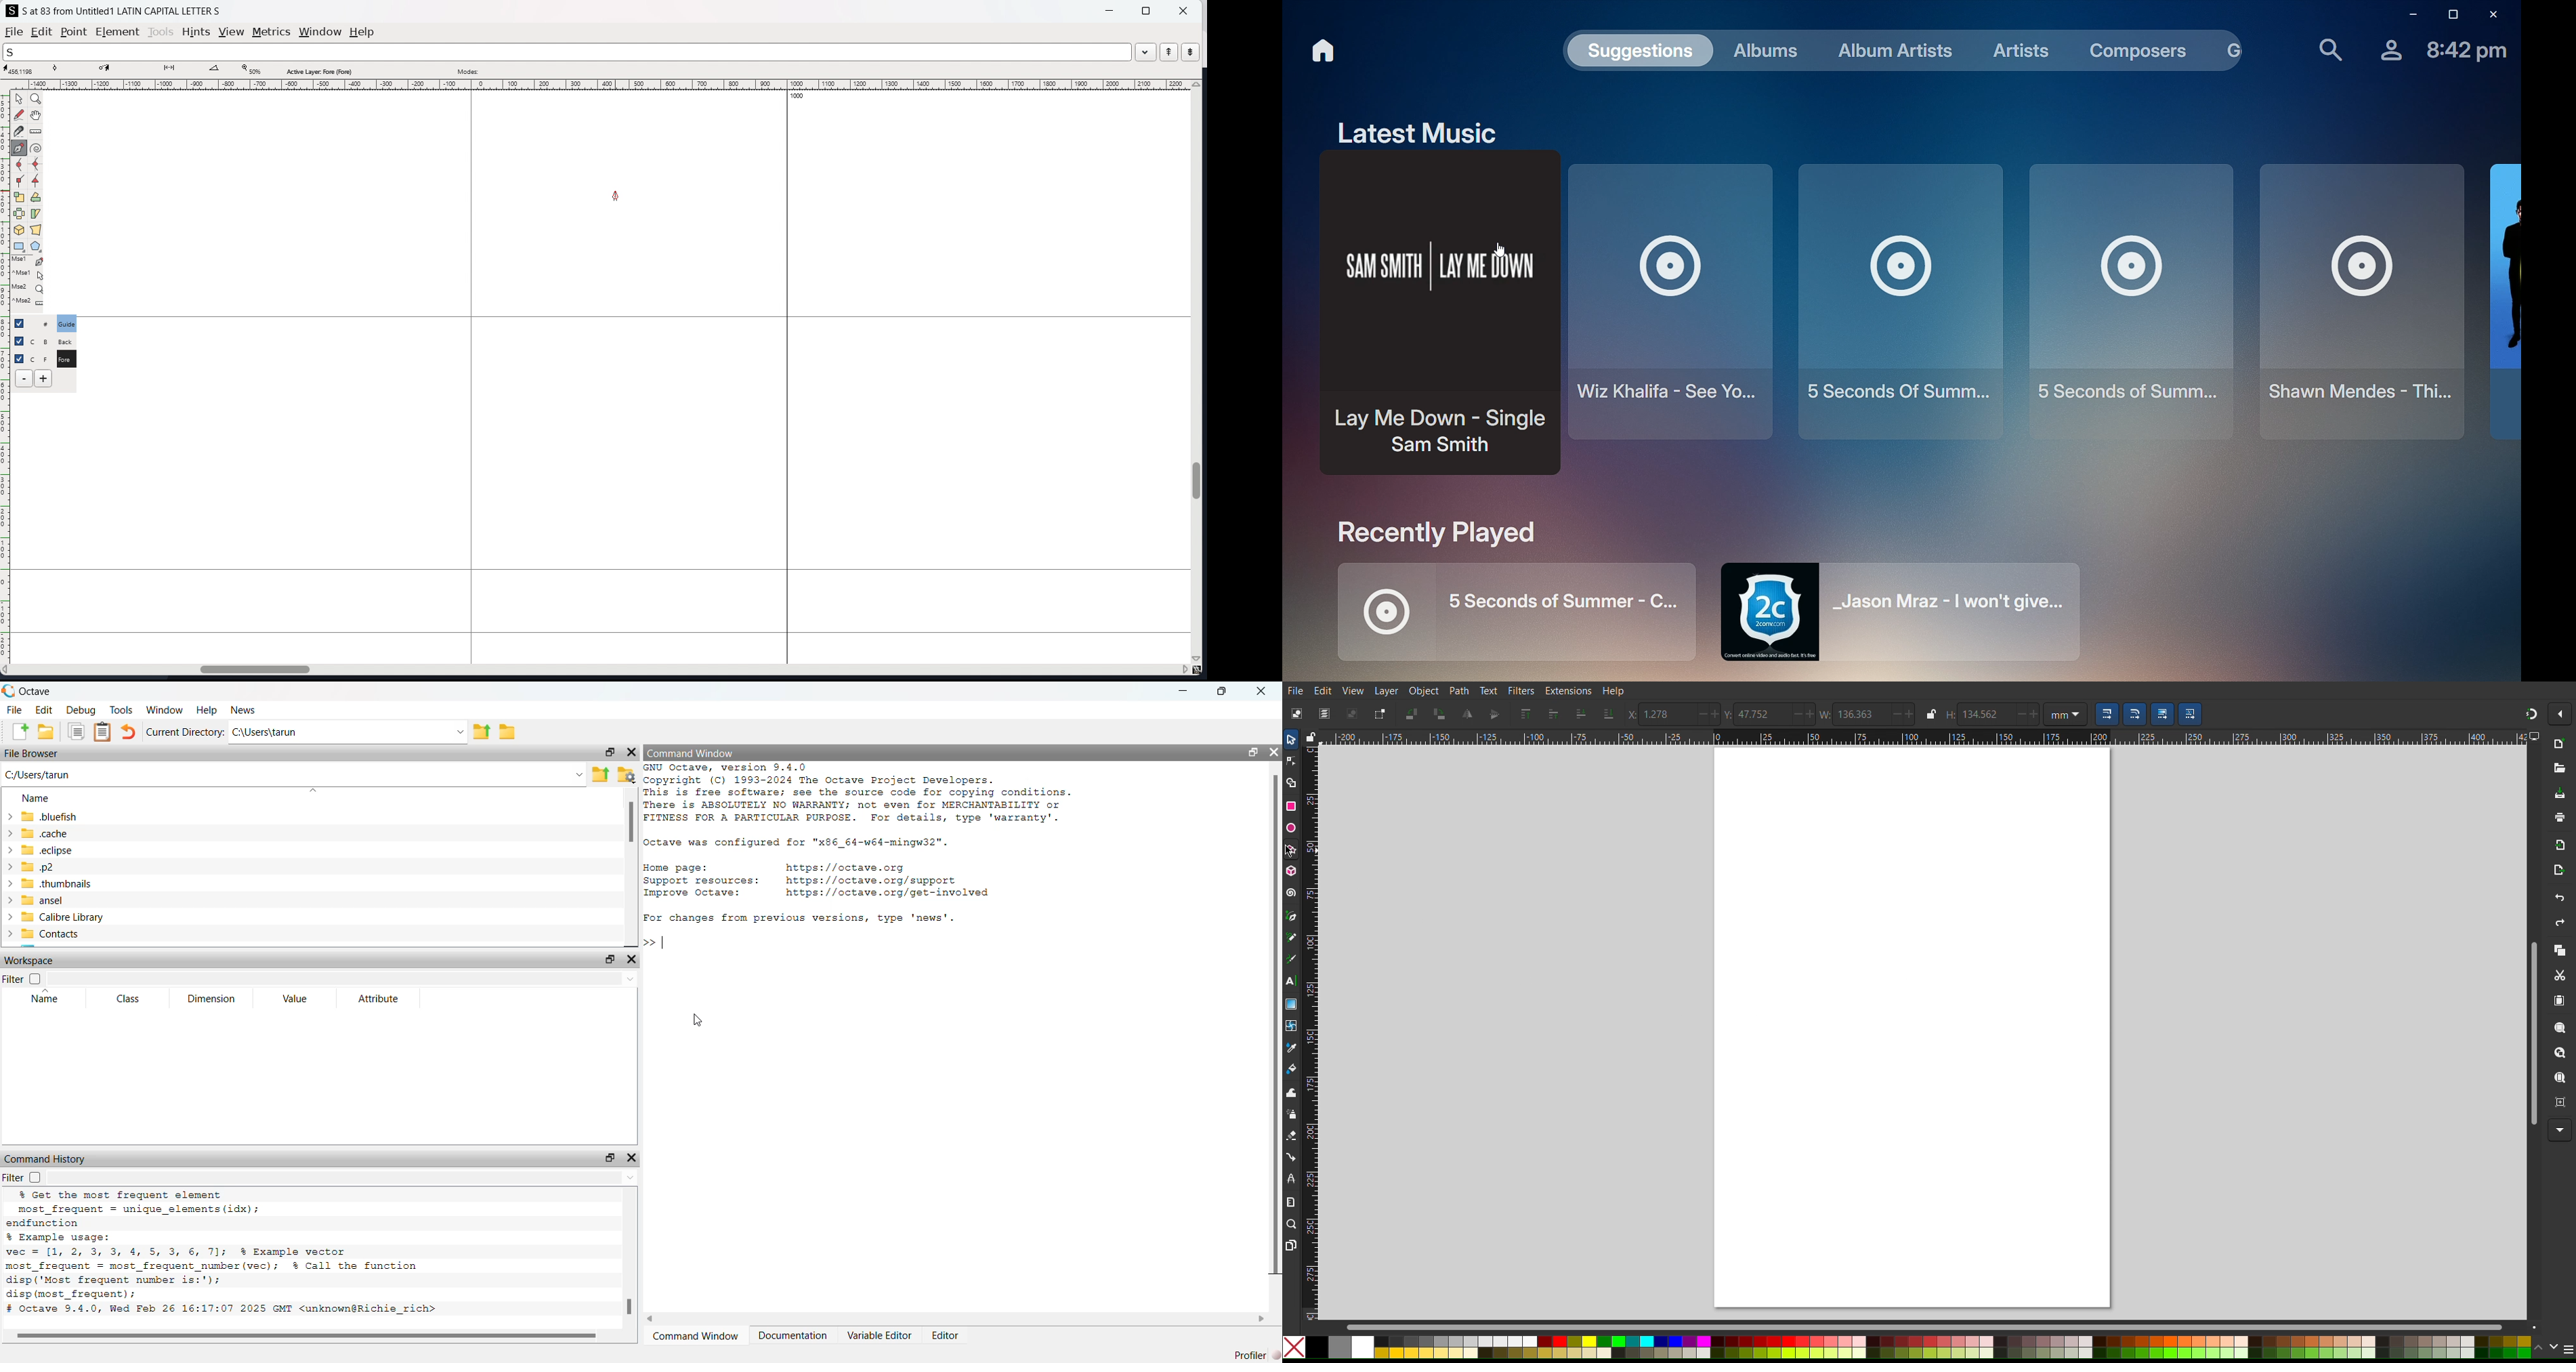 The image size is (2576, 1372). I want to click on 134, so click(1986, 713).